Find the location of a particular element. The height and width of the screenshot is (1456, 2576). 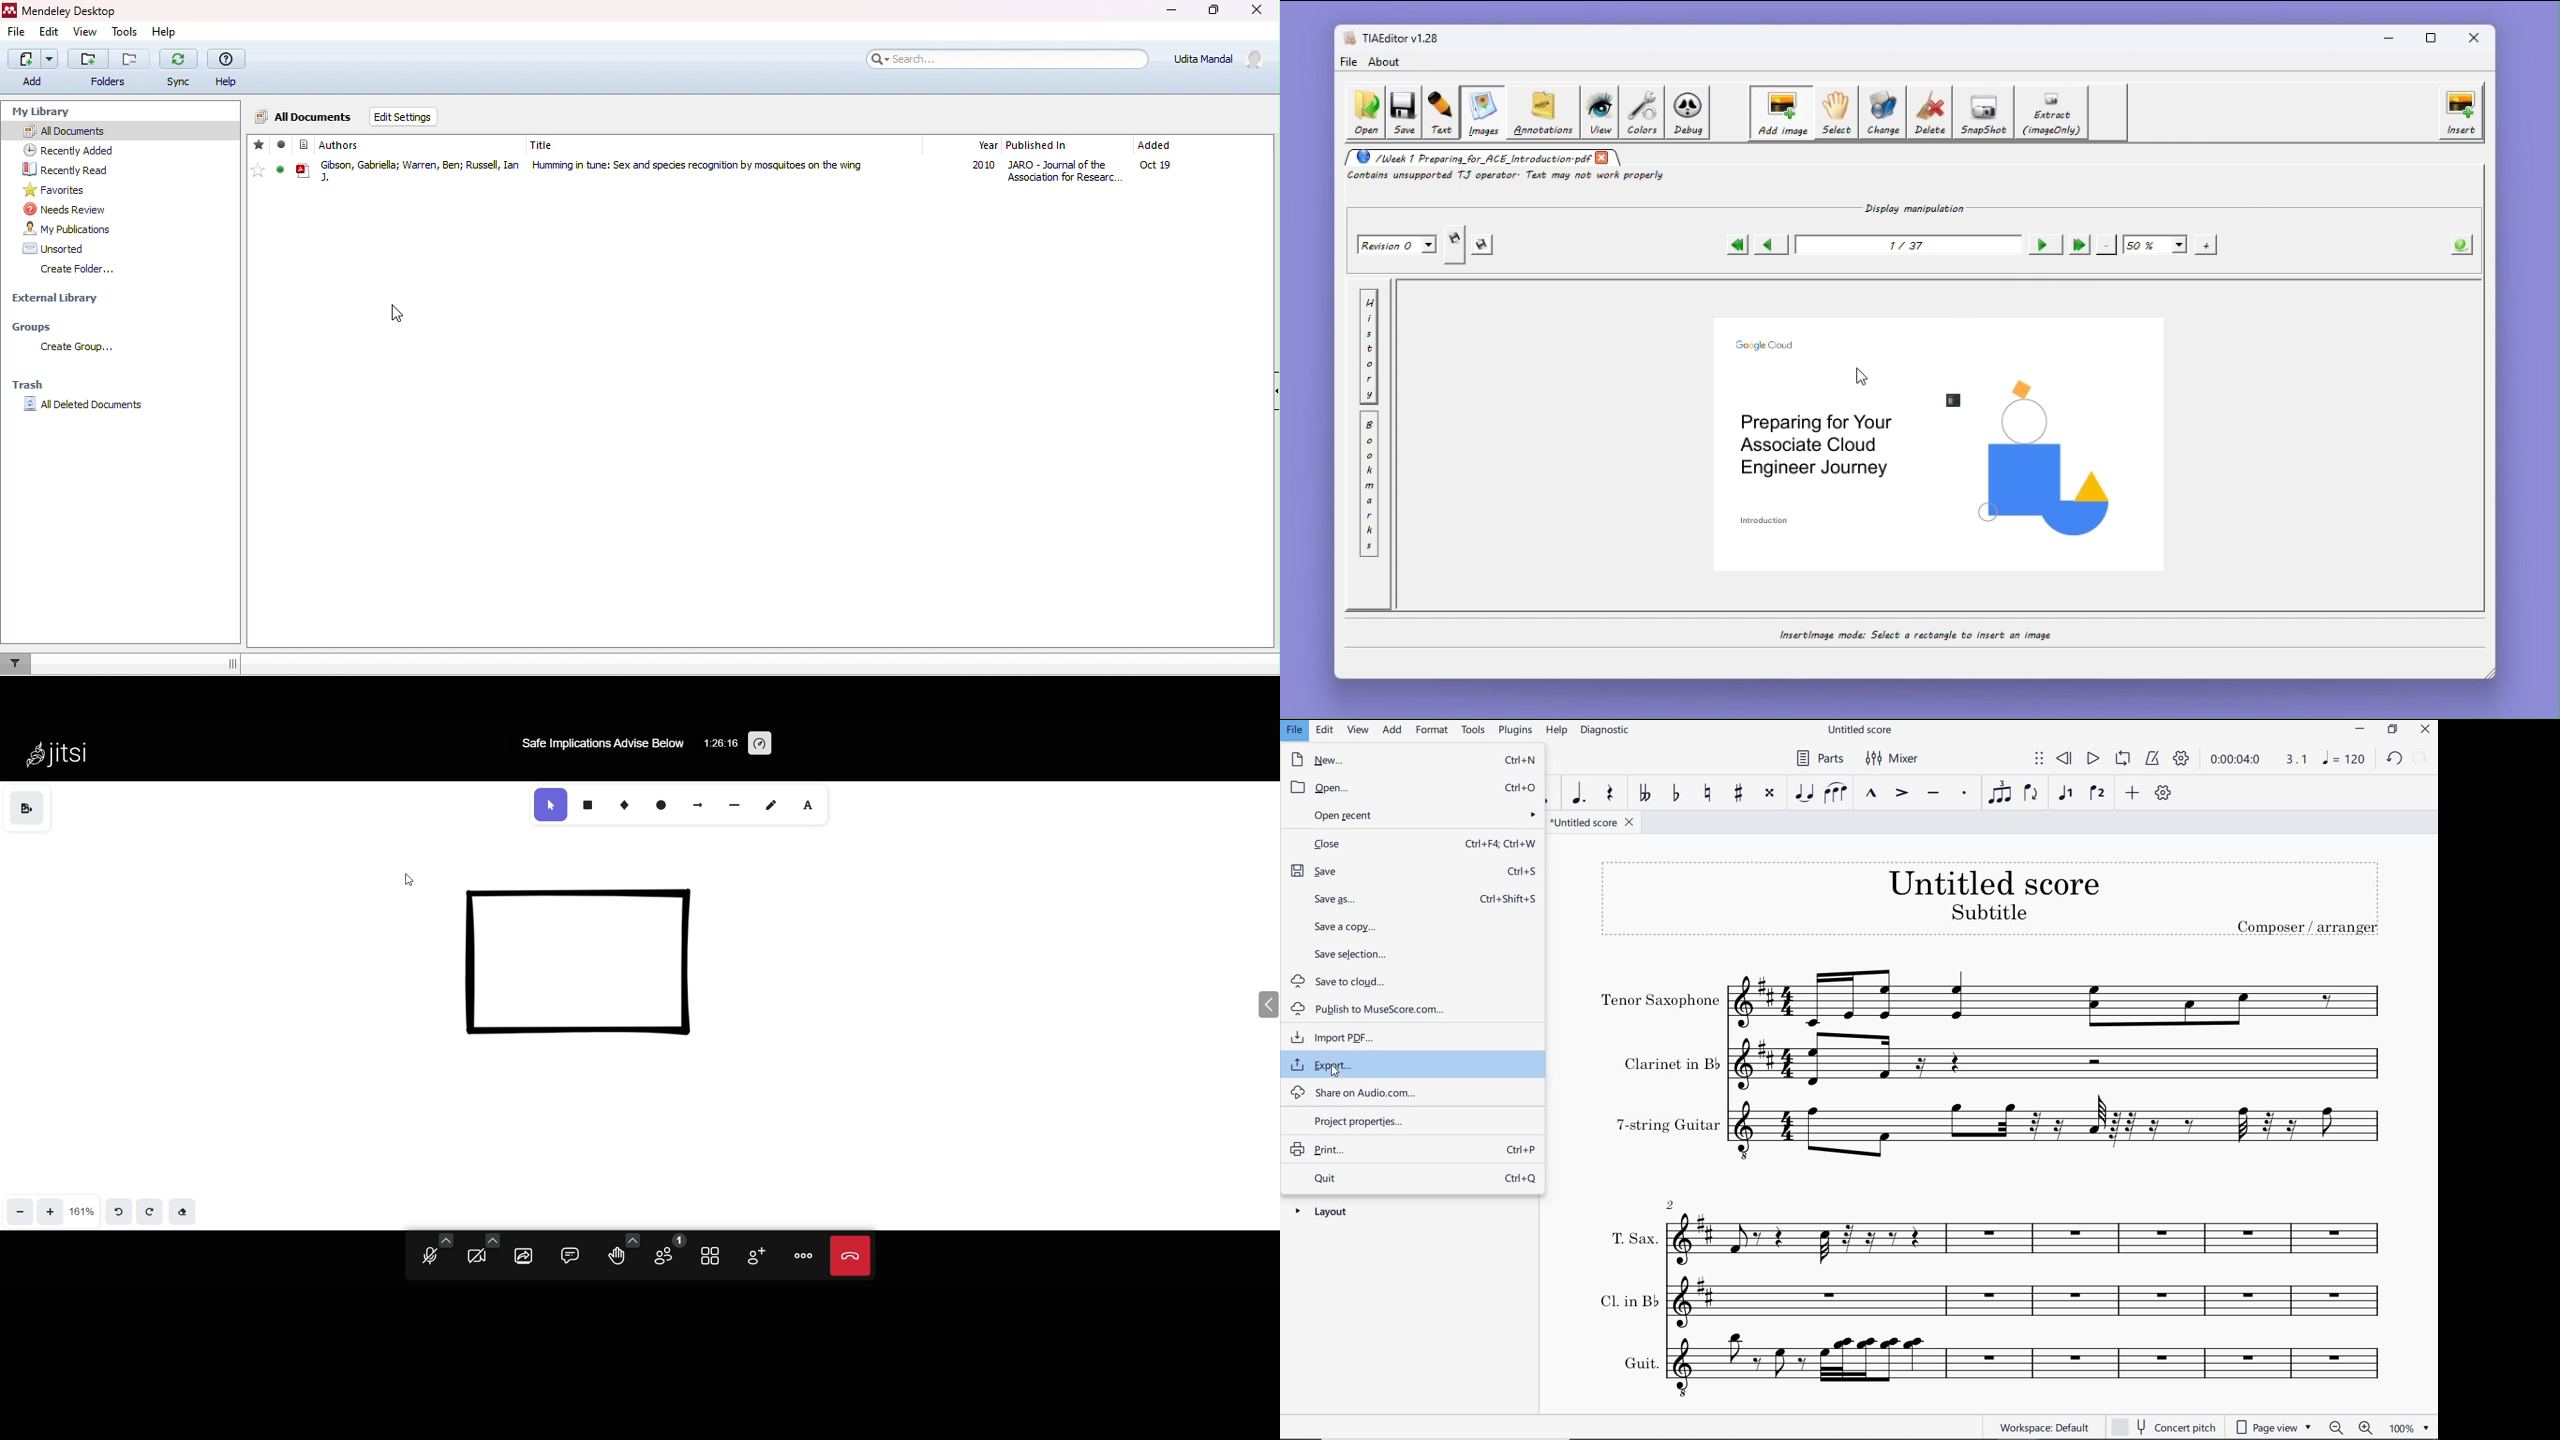

comment box is located at coordinates (571, 1253).